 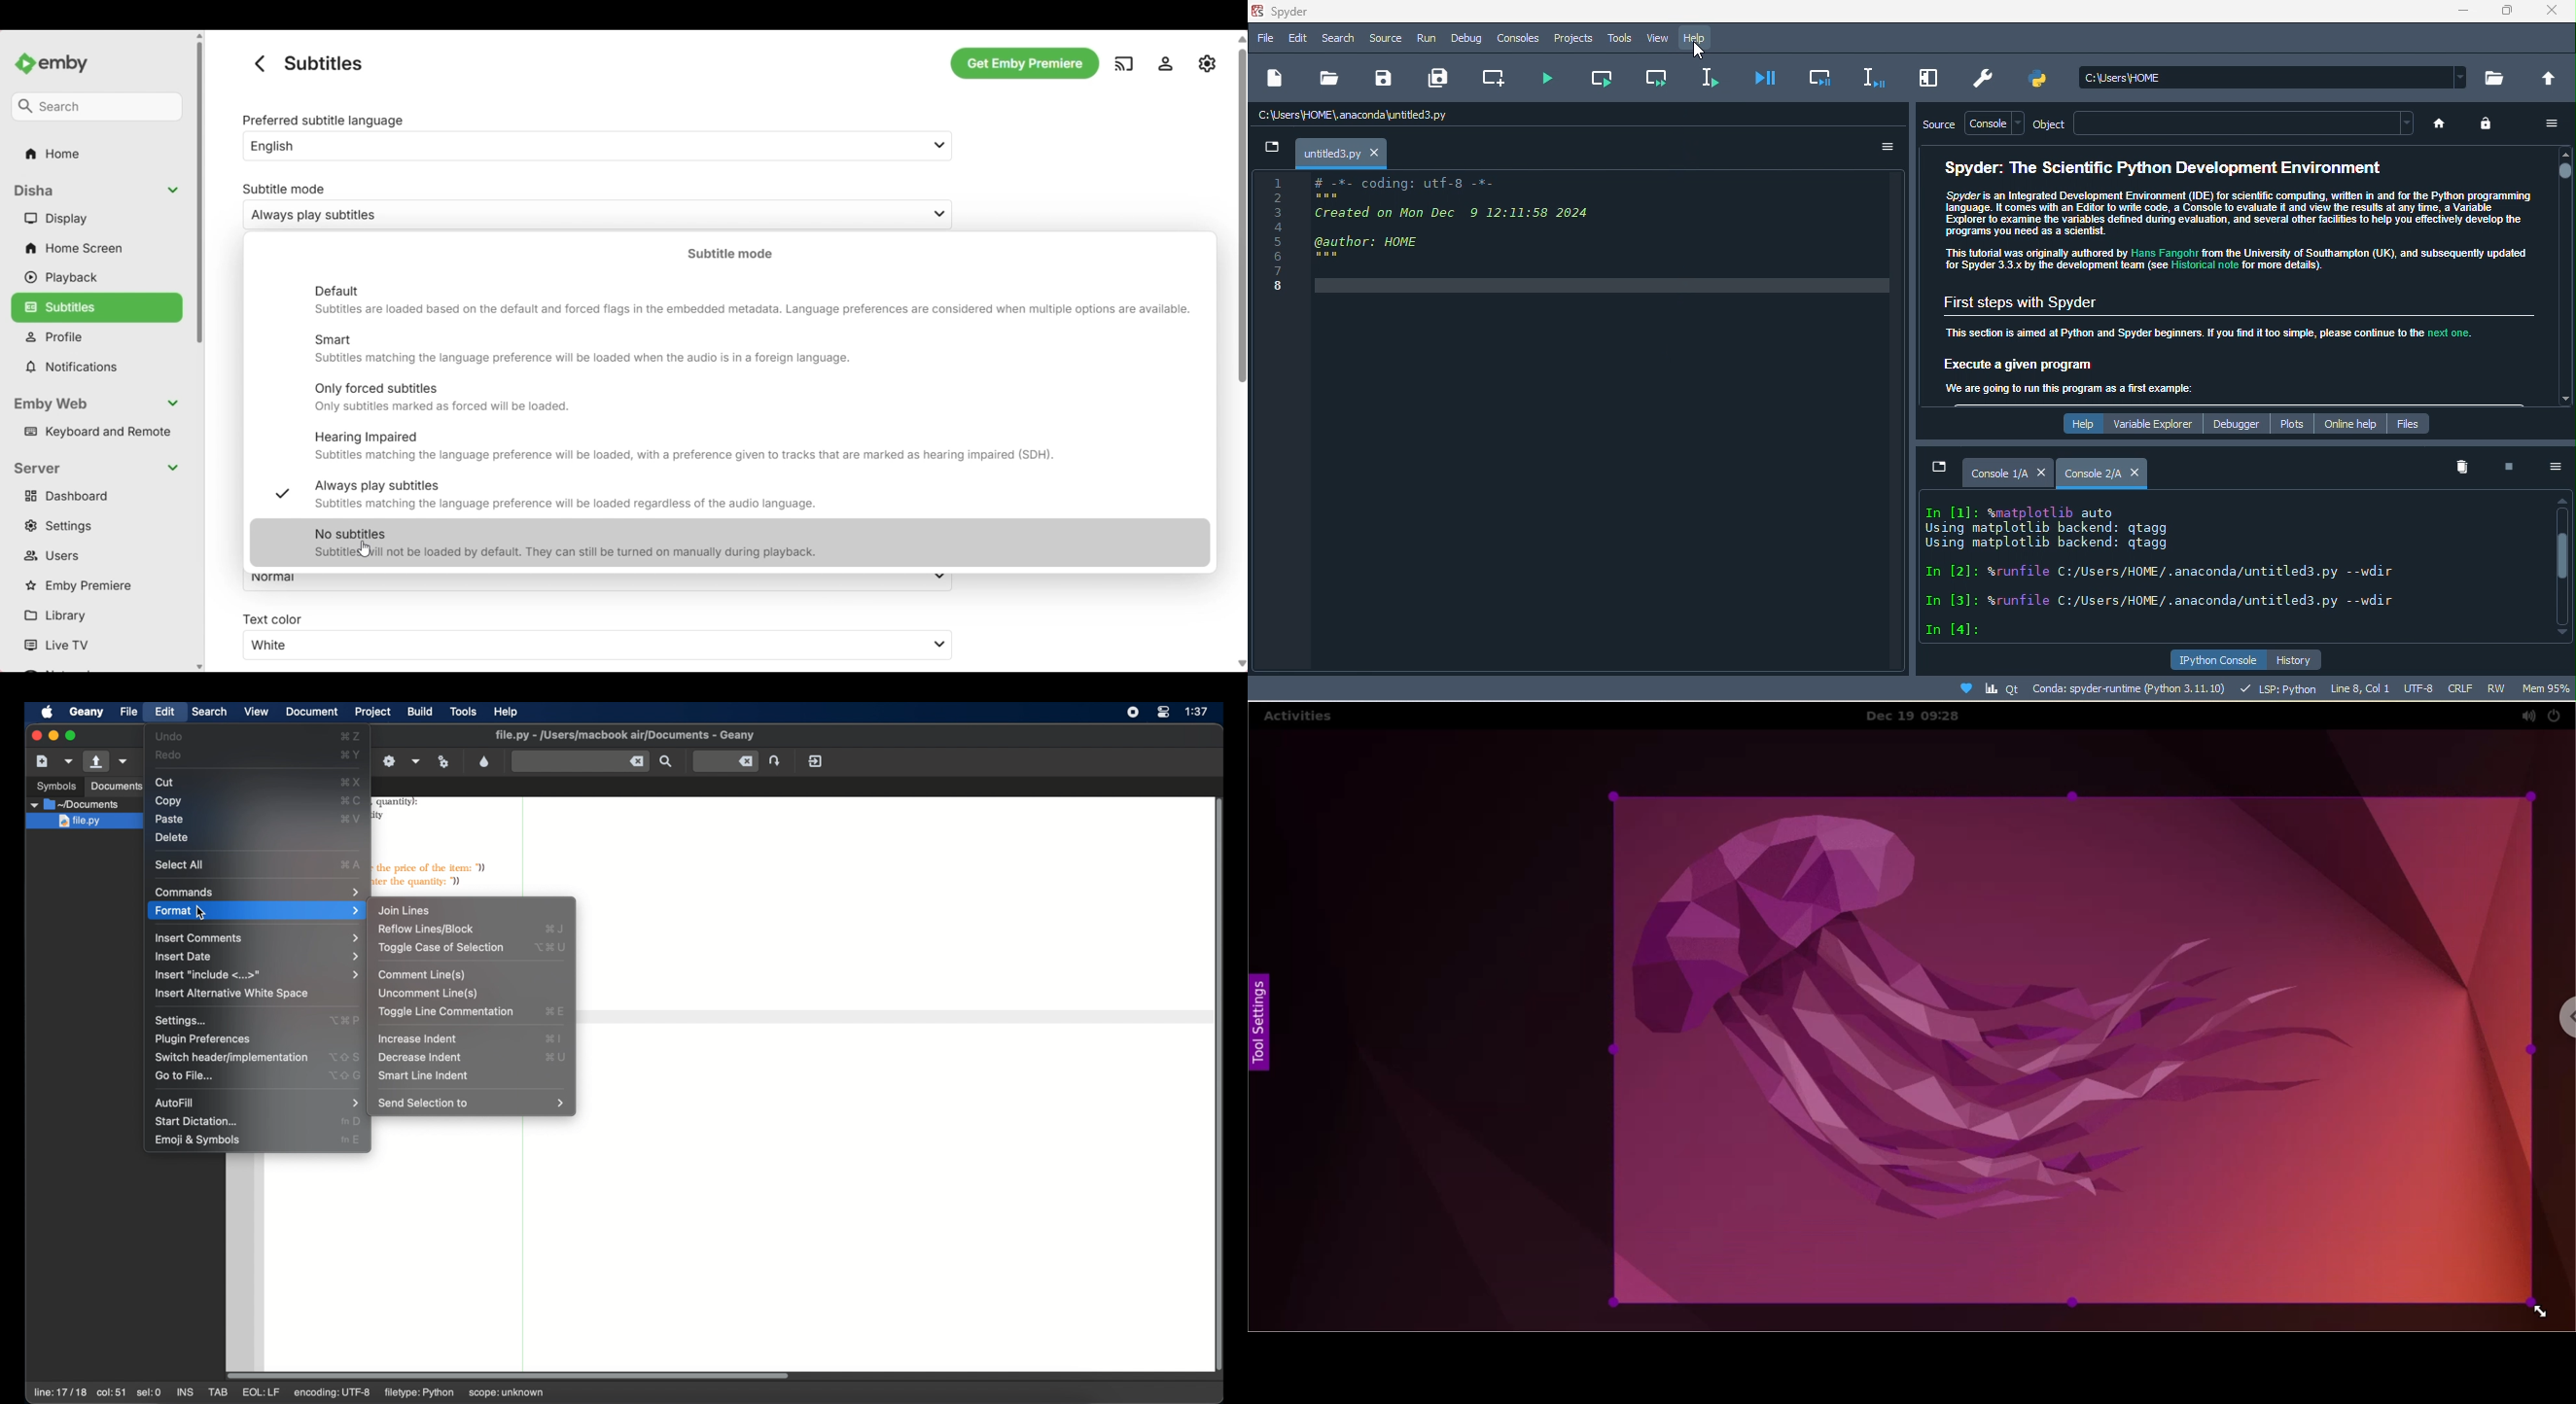 What do you see at coordinates (1376, 153) in the screenshot?
I see `close` at bounding box center [1376, 153].